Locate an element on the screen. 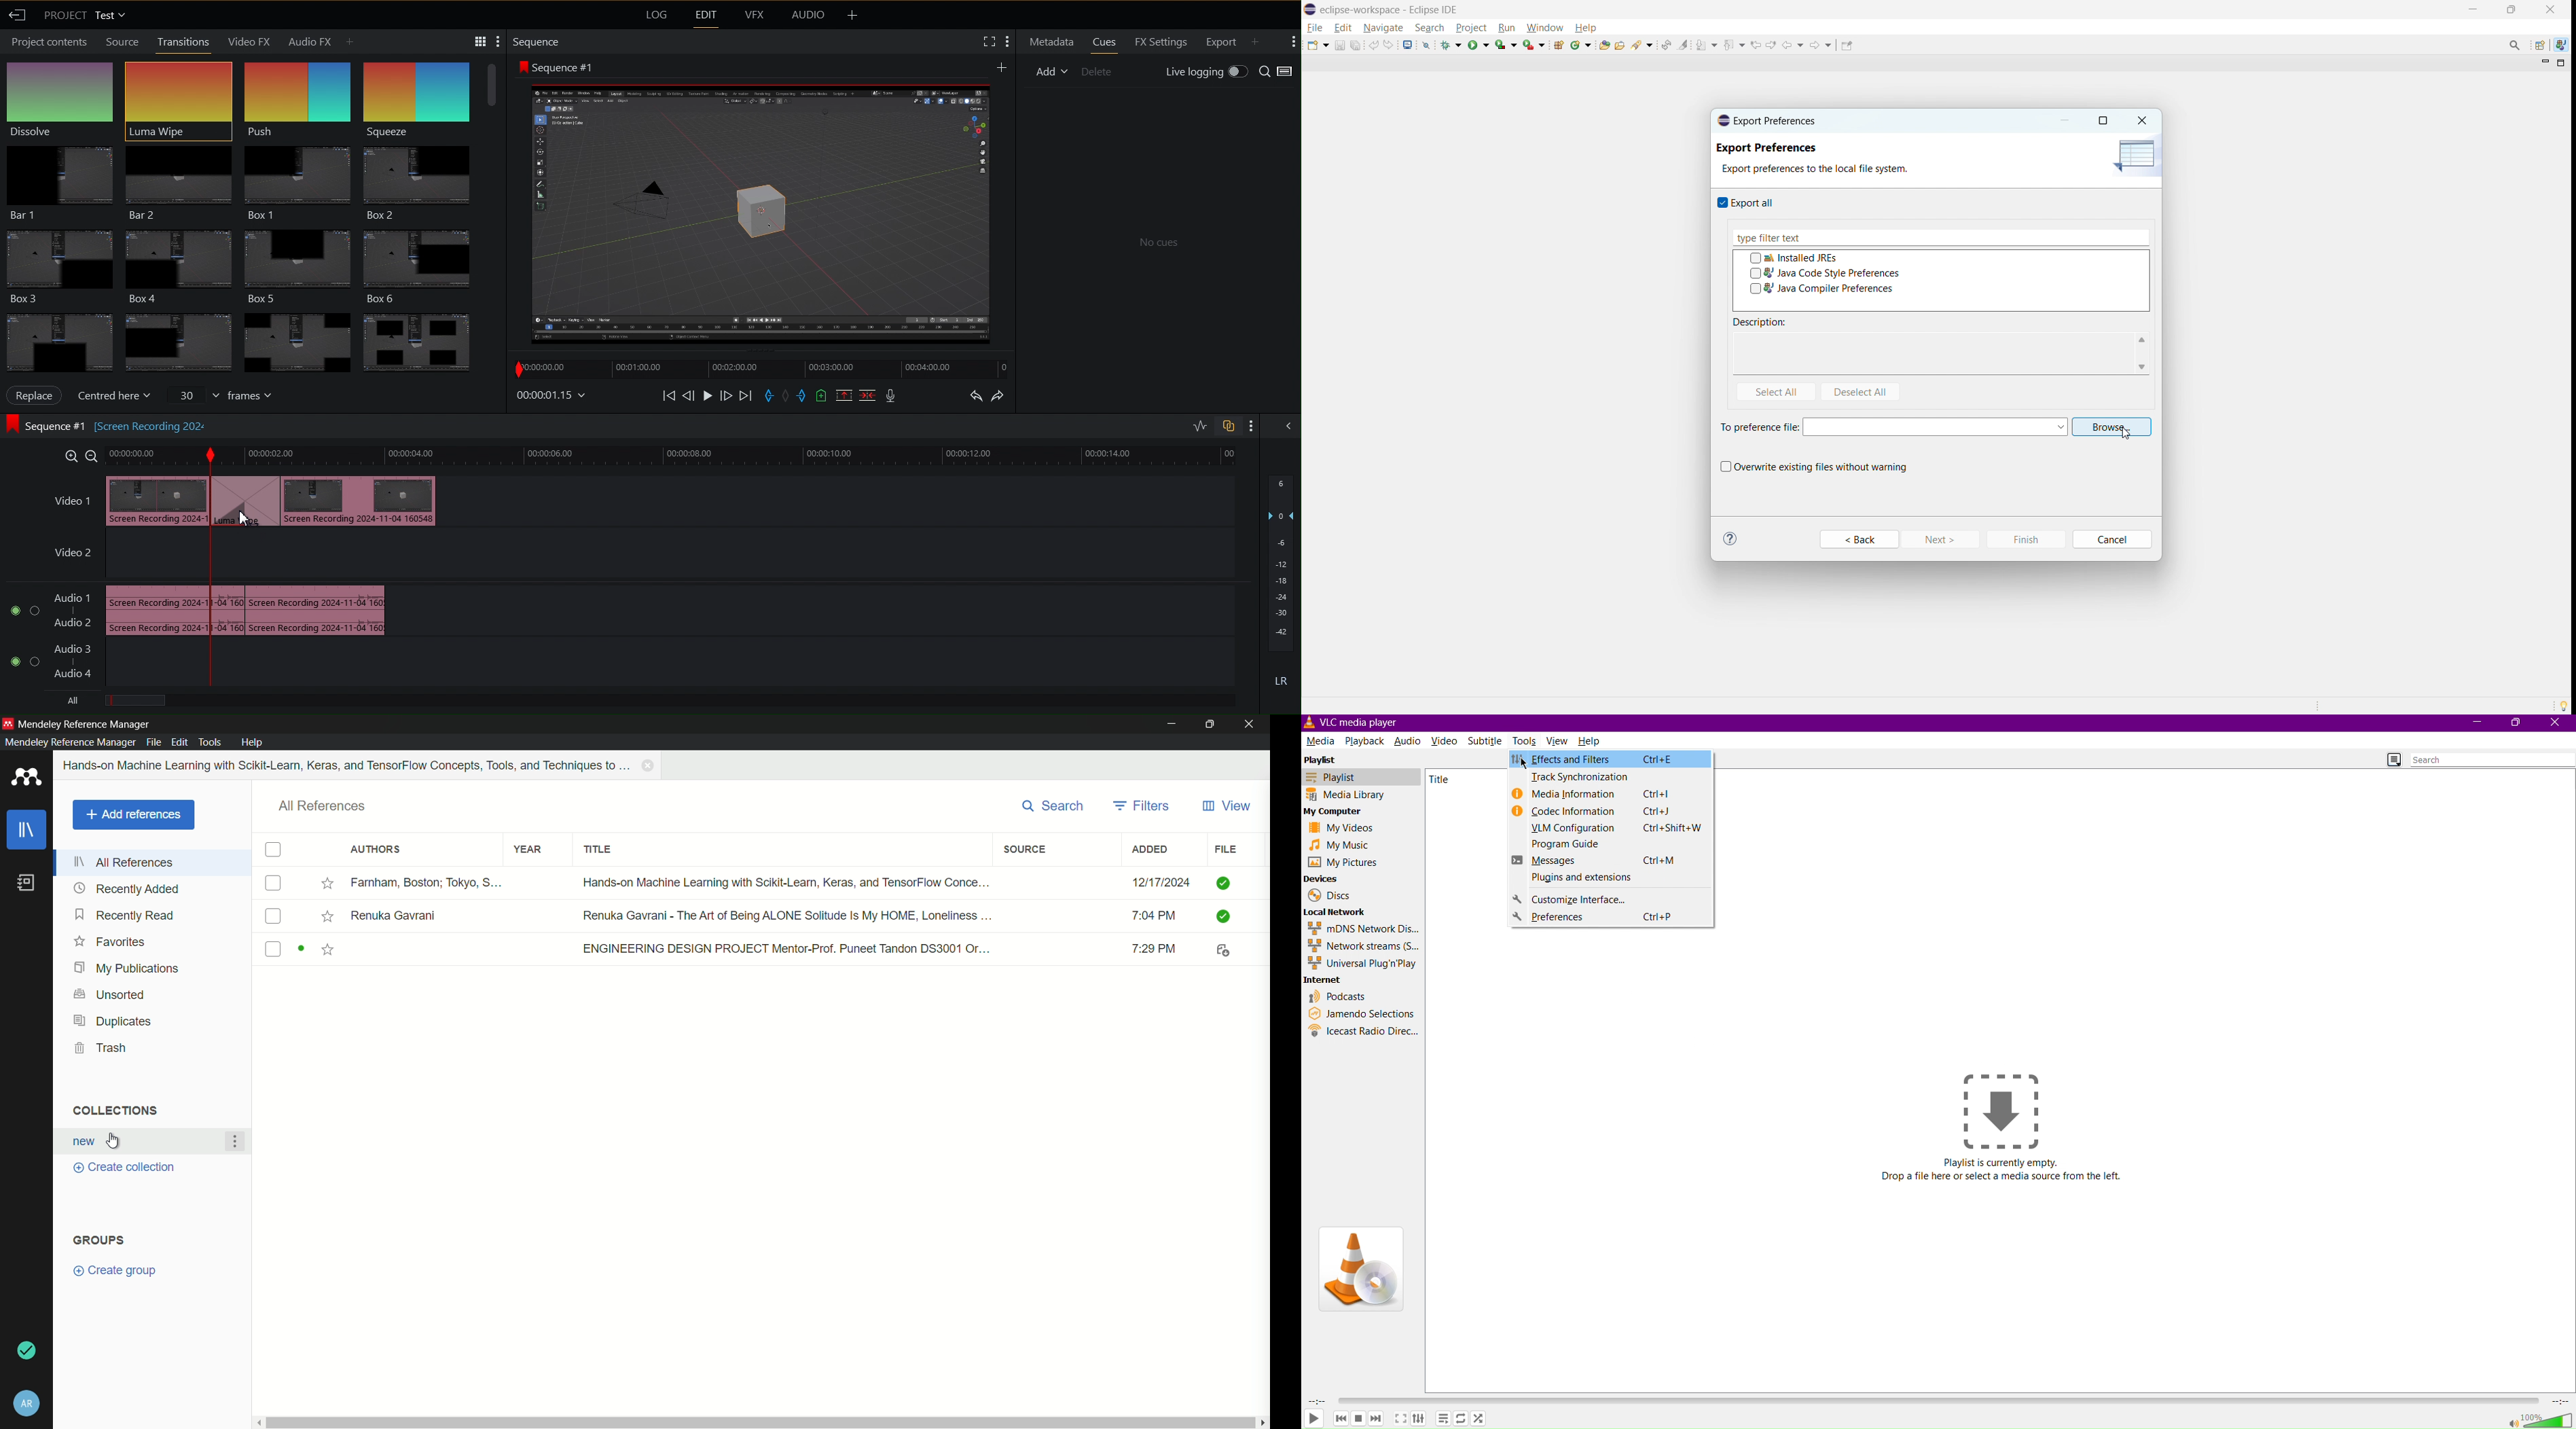 This screenshot has width=2576, height=1456. redo is located at coordinates (1389, 45).